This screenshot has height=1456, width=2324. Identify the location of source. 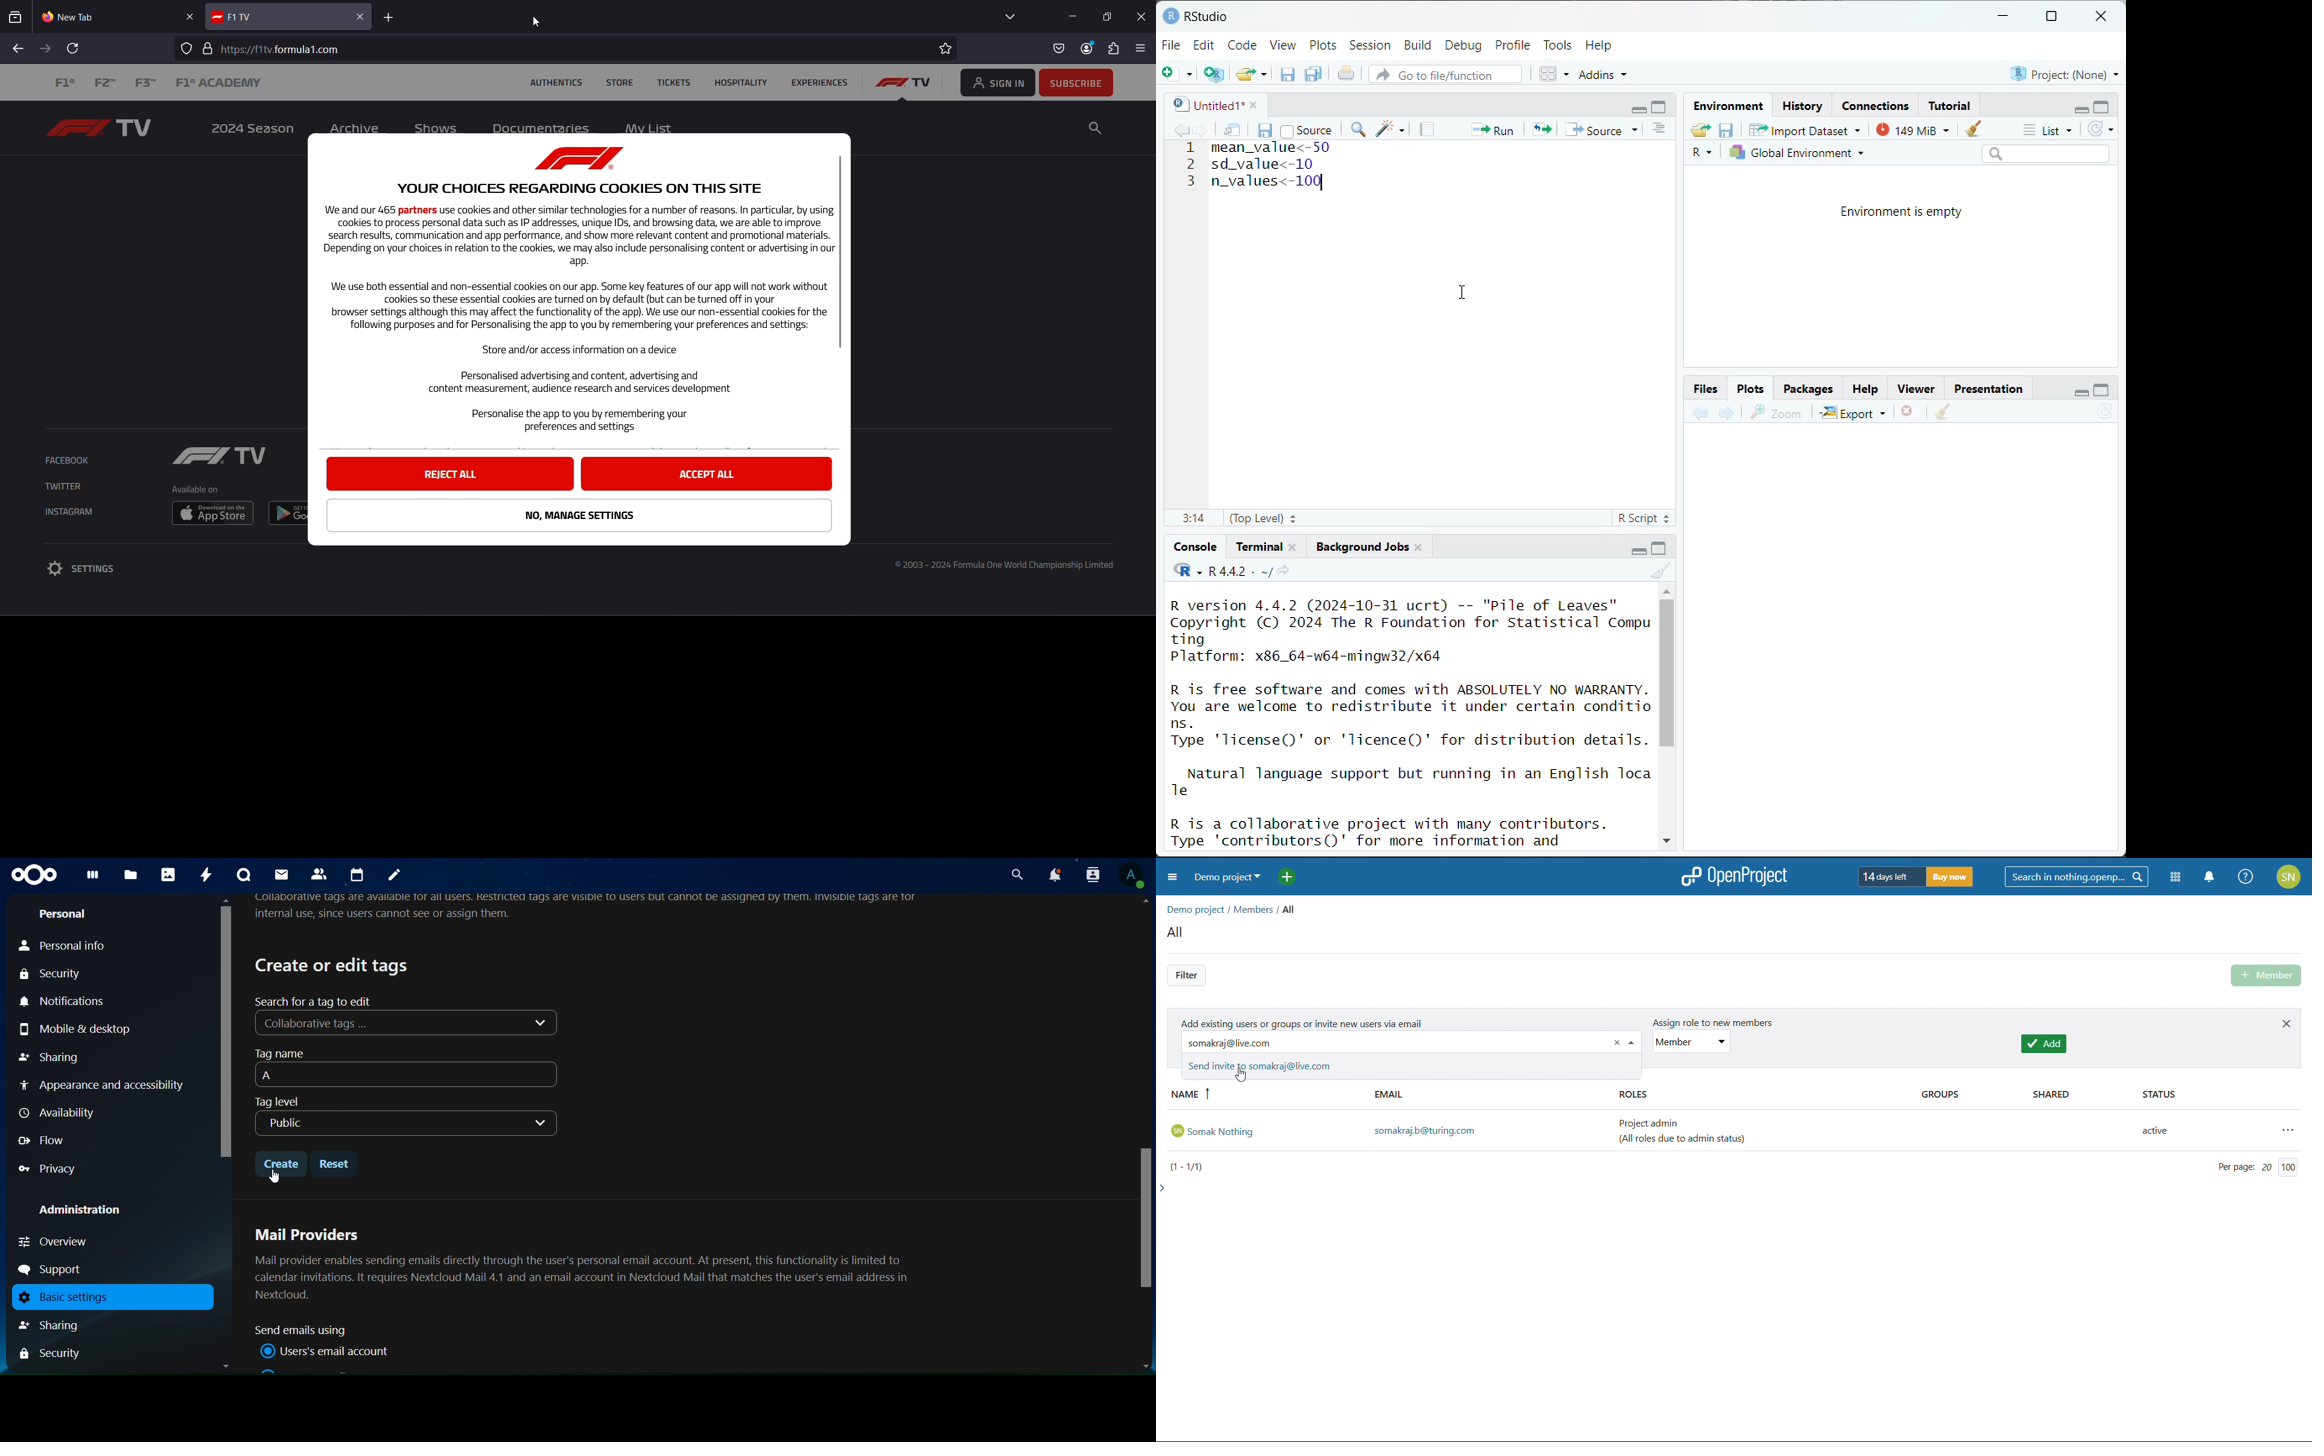
(1306, 129).